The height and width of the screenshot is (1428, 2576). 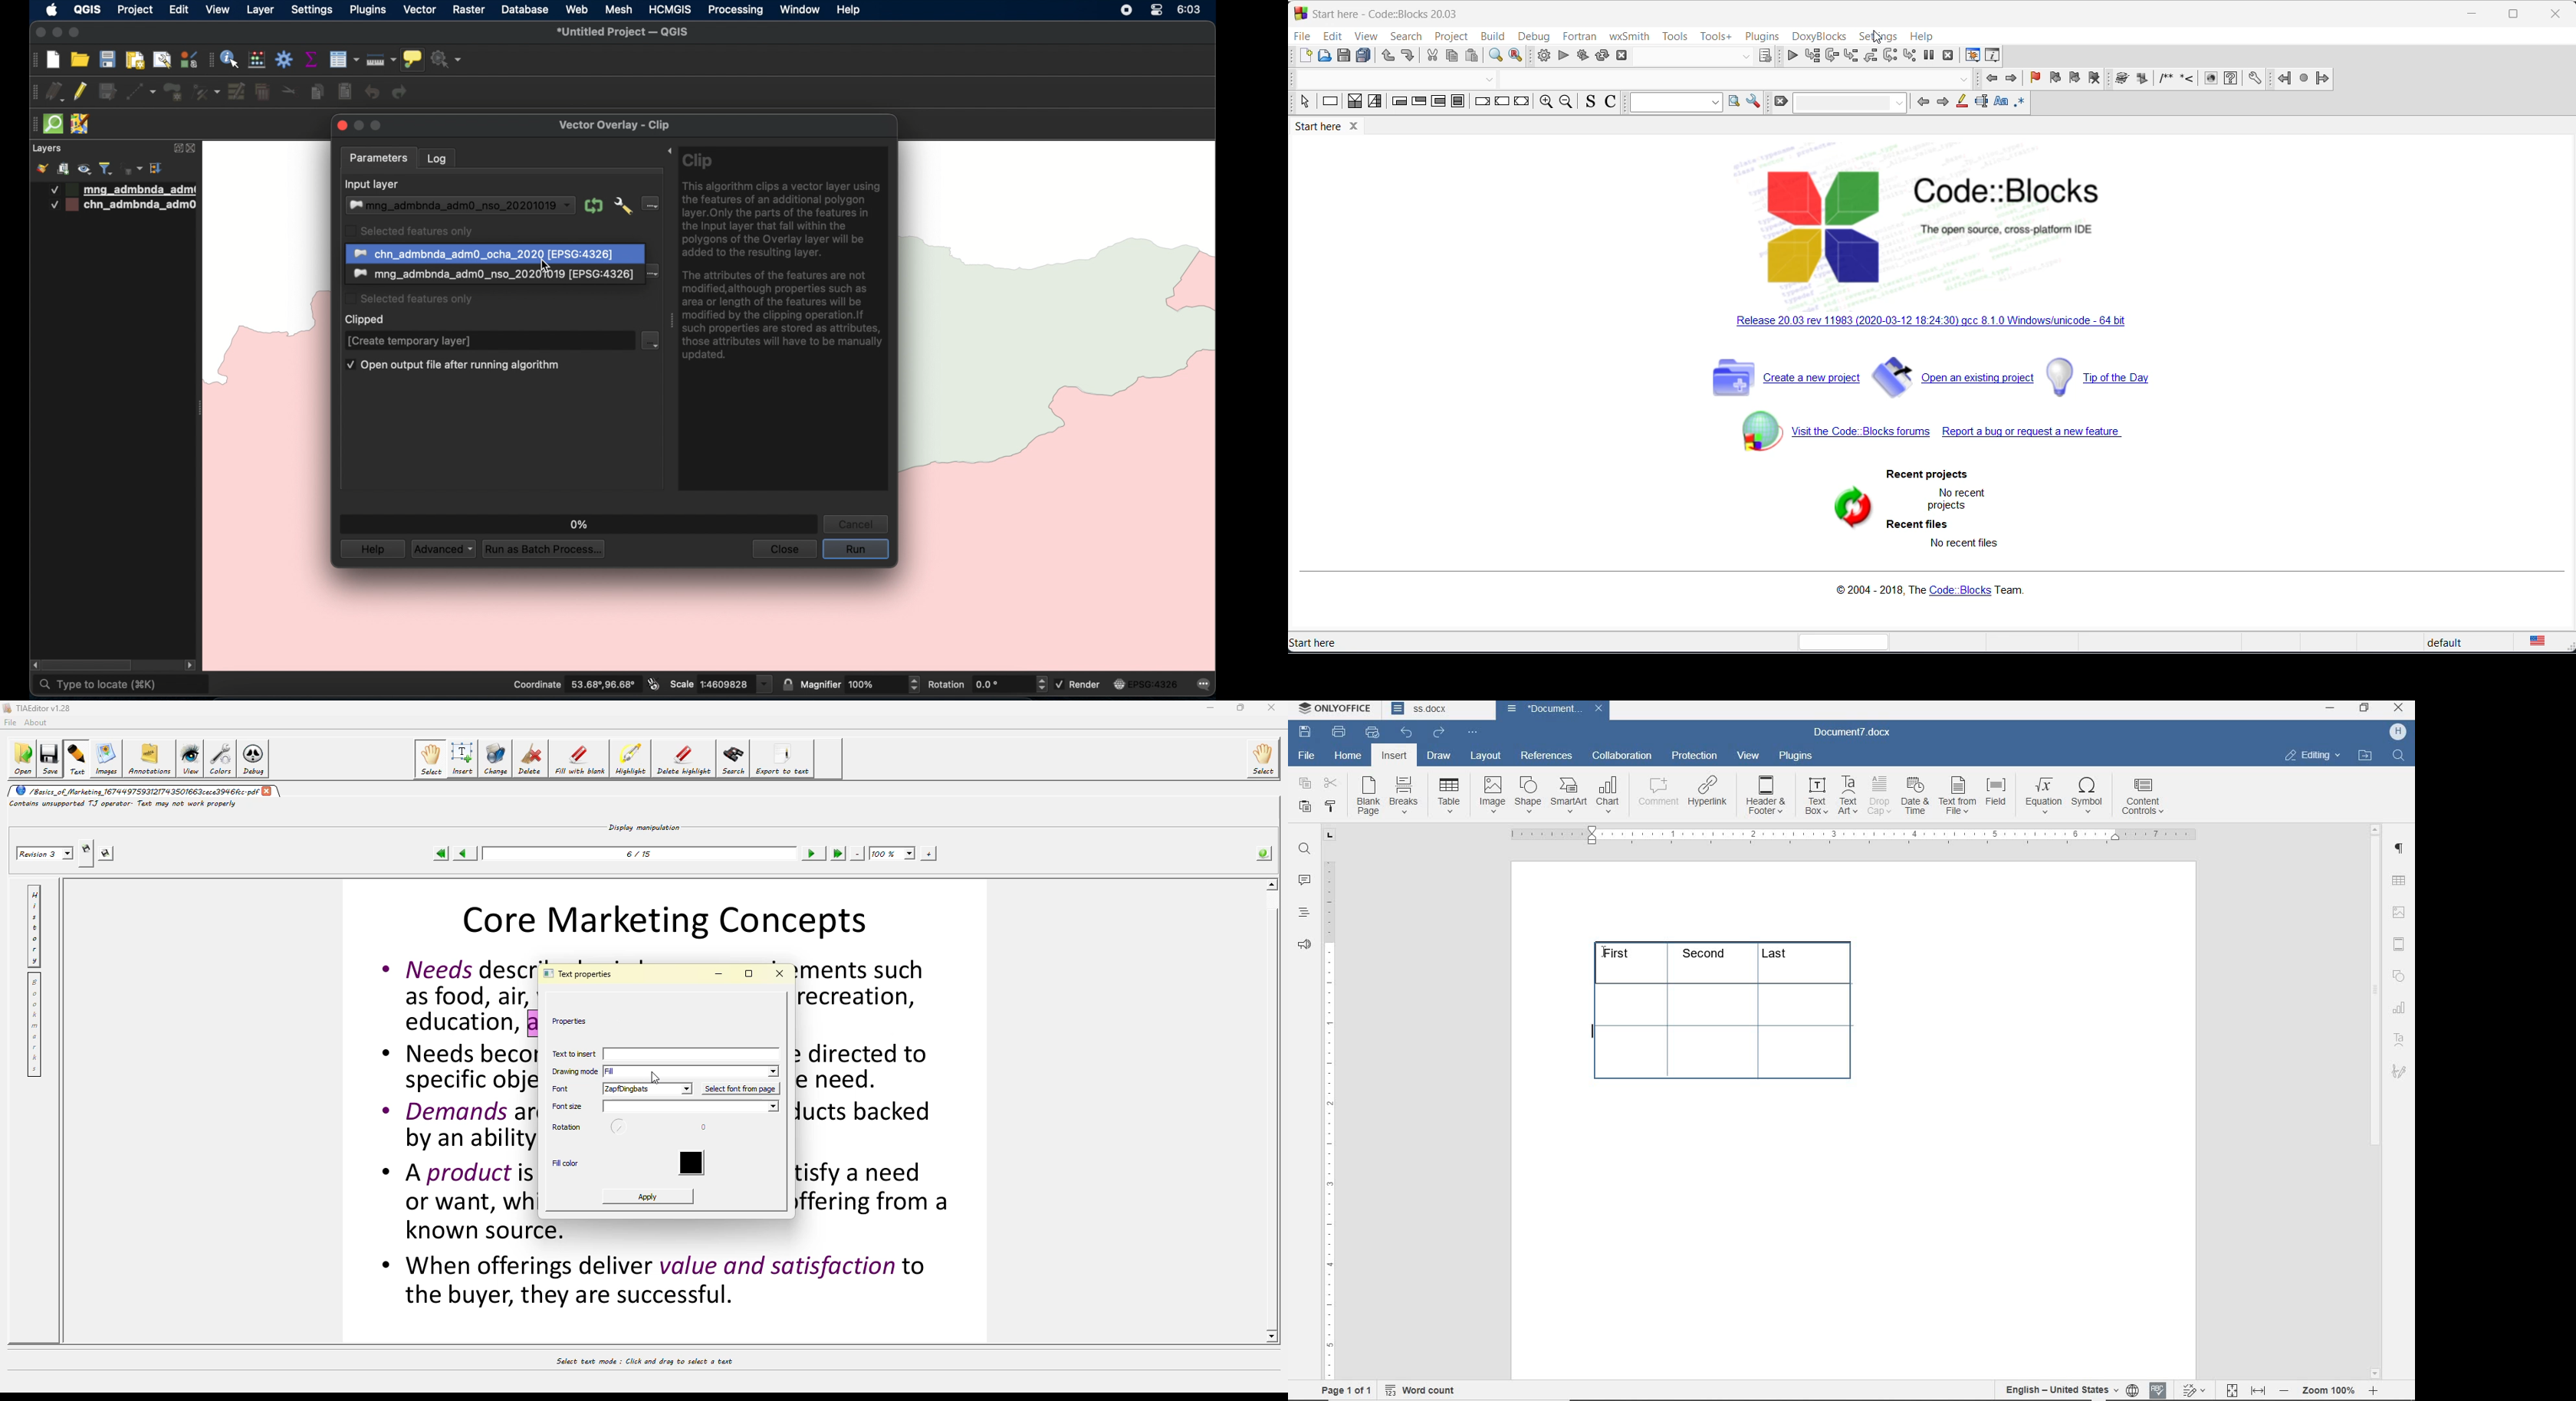 What do you see at coordinates (190, 667) in the screenshot?
I see `scroll right` at bounding box center [190, 667].